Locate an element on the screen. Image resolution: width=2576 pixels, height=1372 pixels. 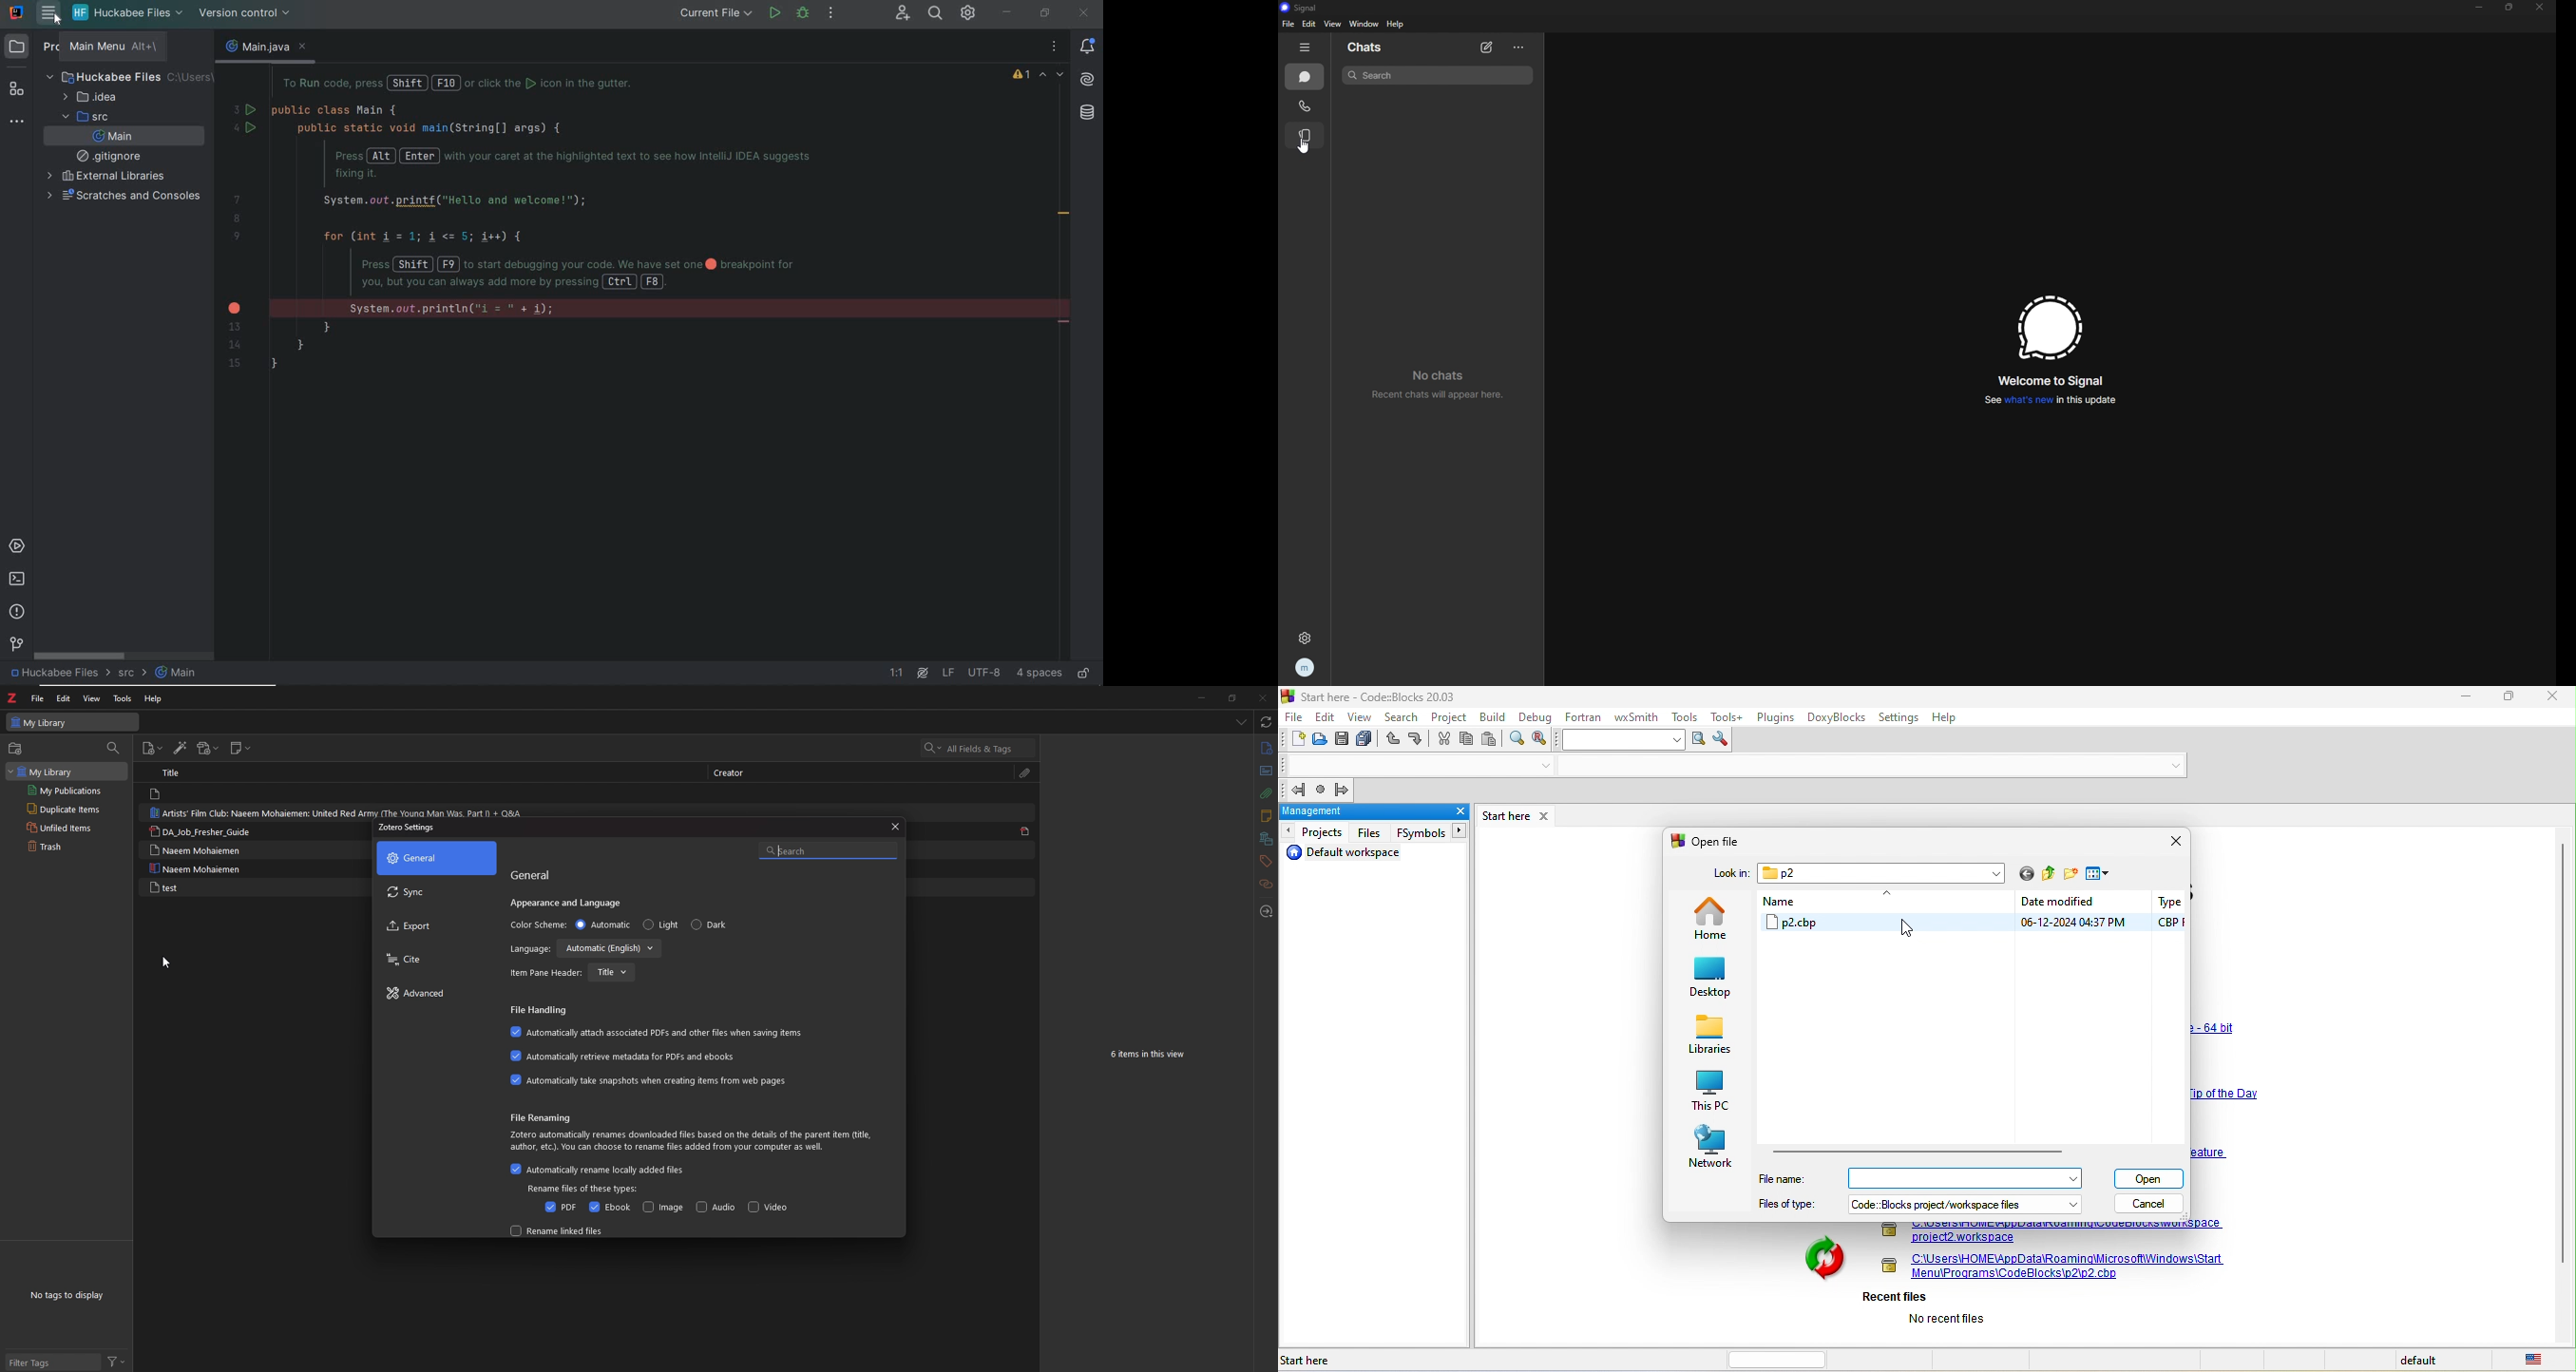
network is located at coordinates (1711, 1147).